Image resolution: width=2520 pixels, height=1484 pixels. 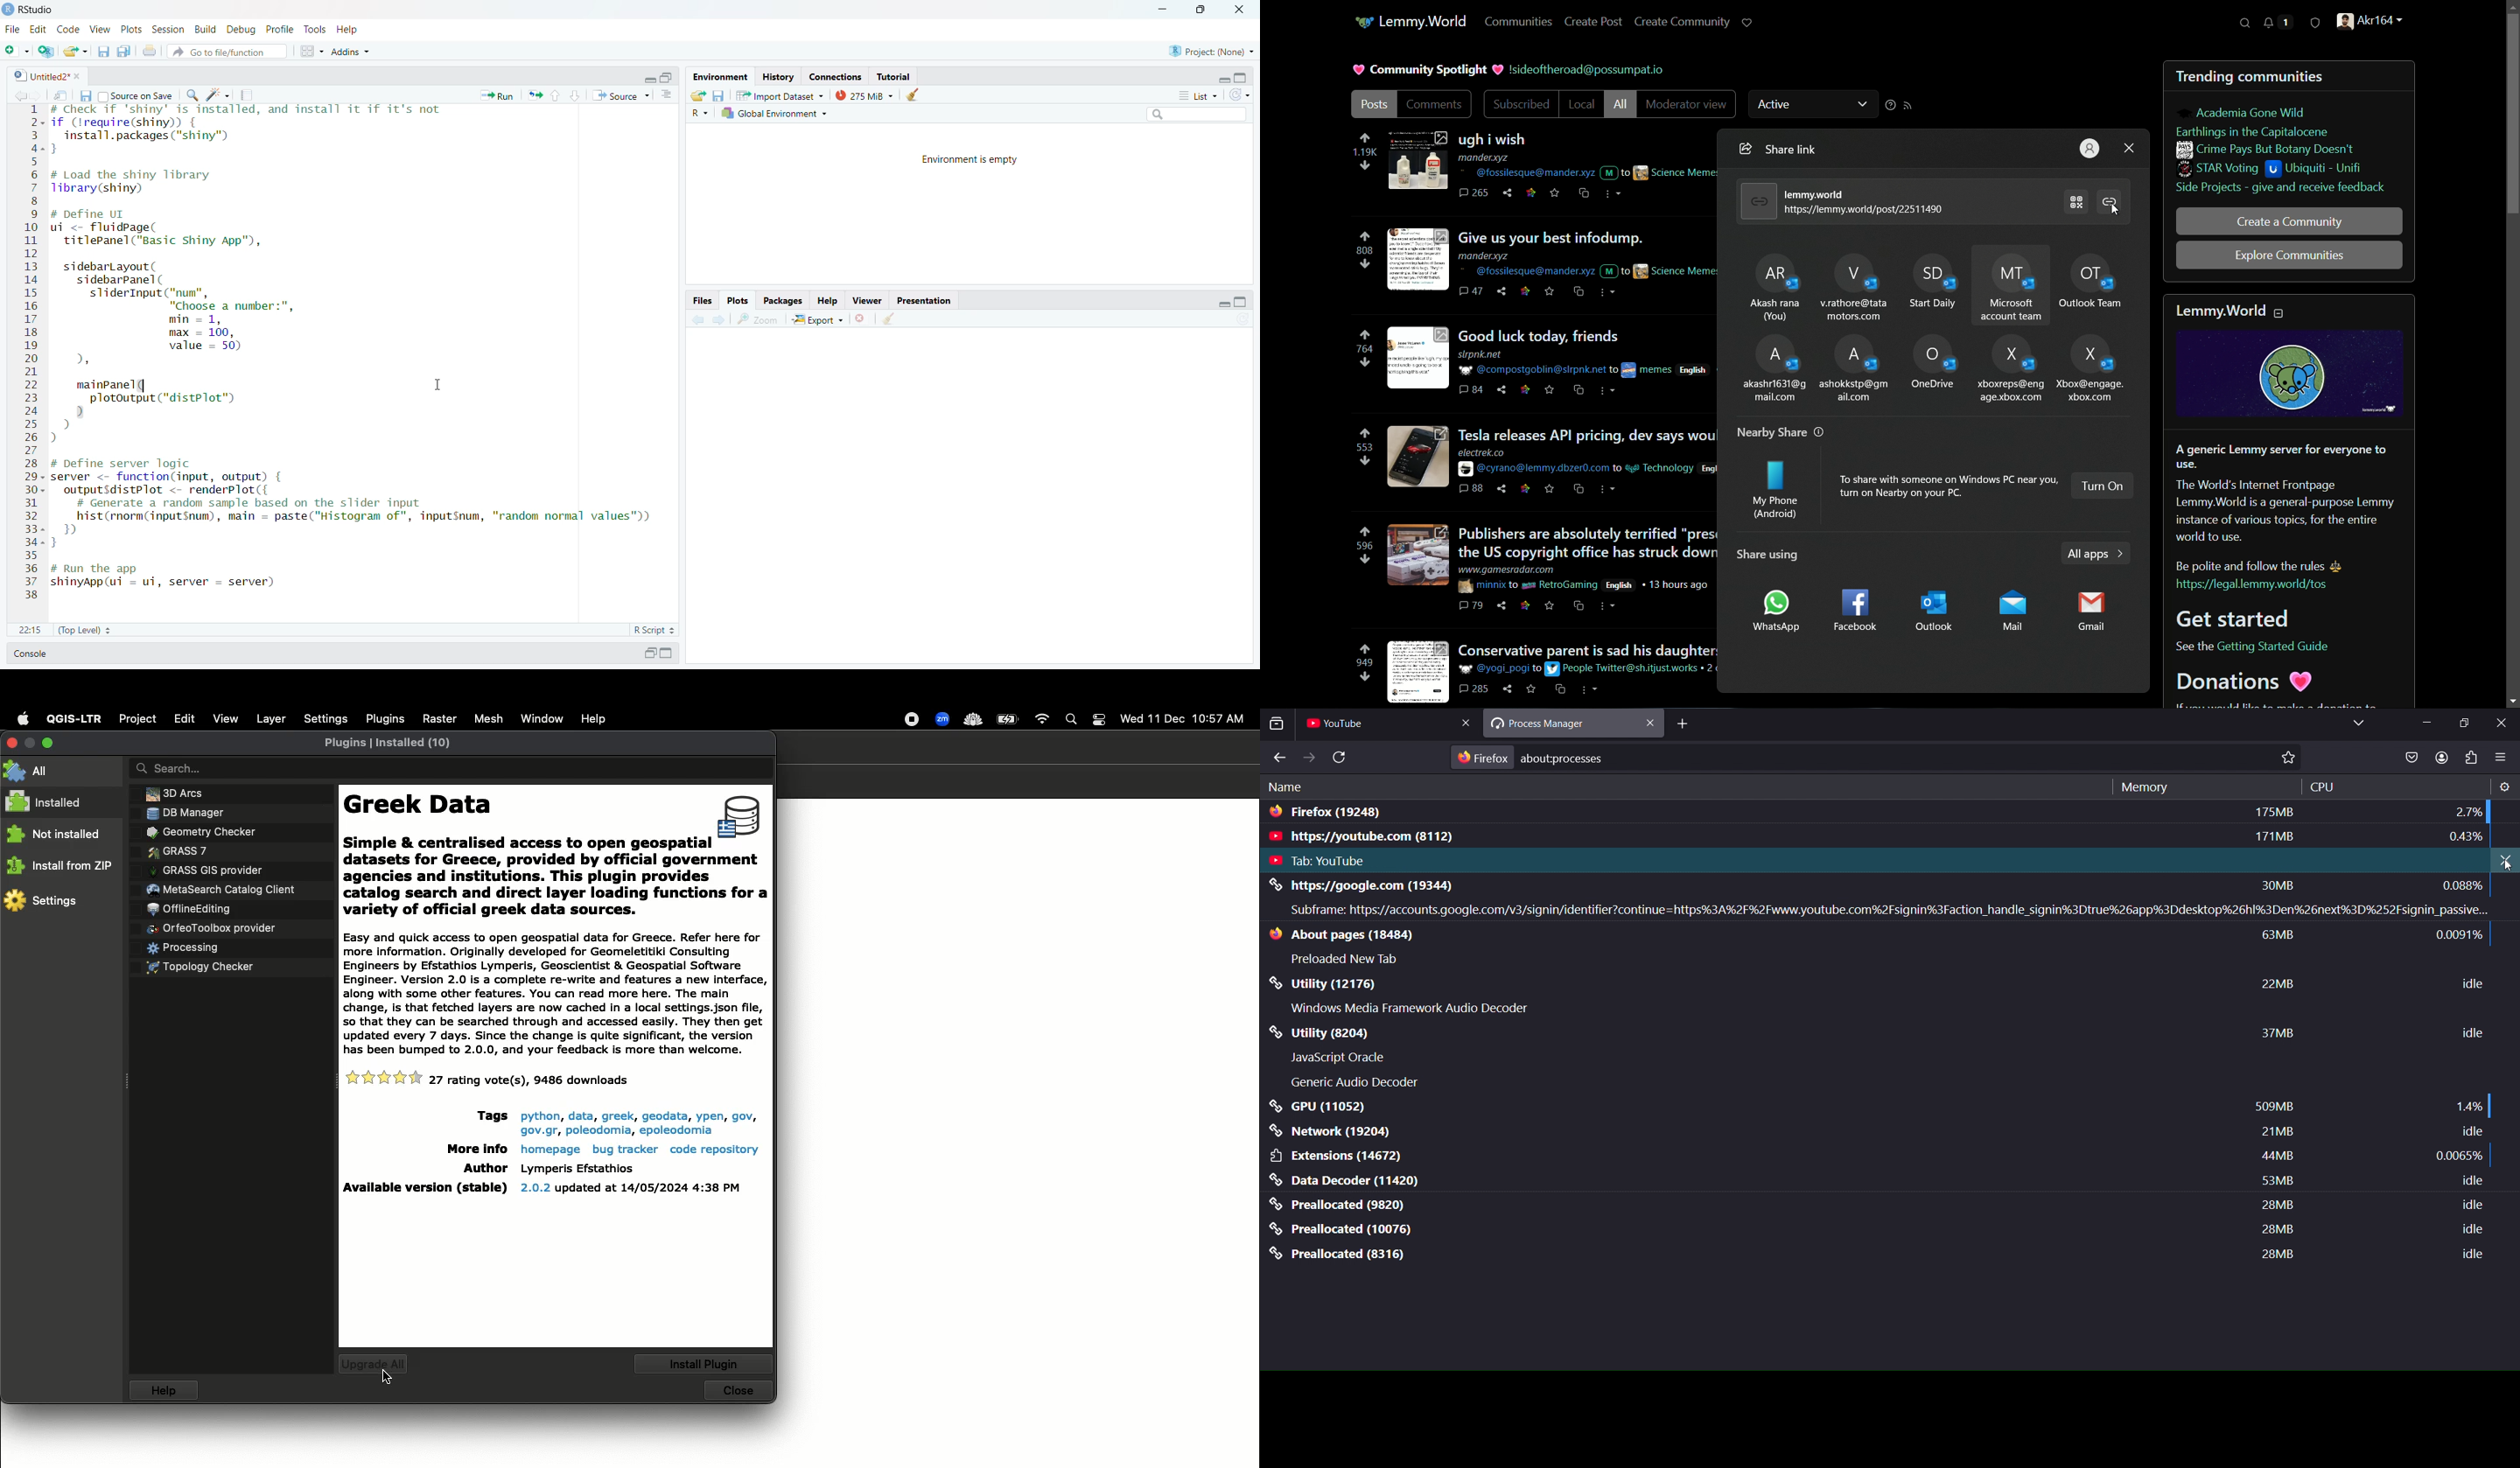 What do you see at coordinates (2278, 1033) in the screenshot?
I see `37 mb` at bounding box center [2278, 1033].